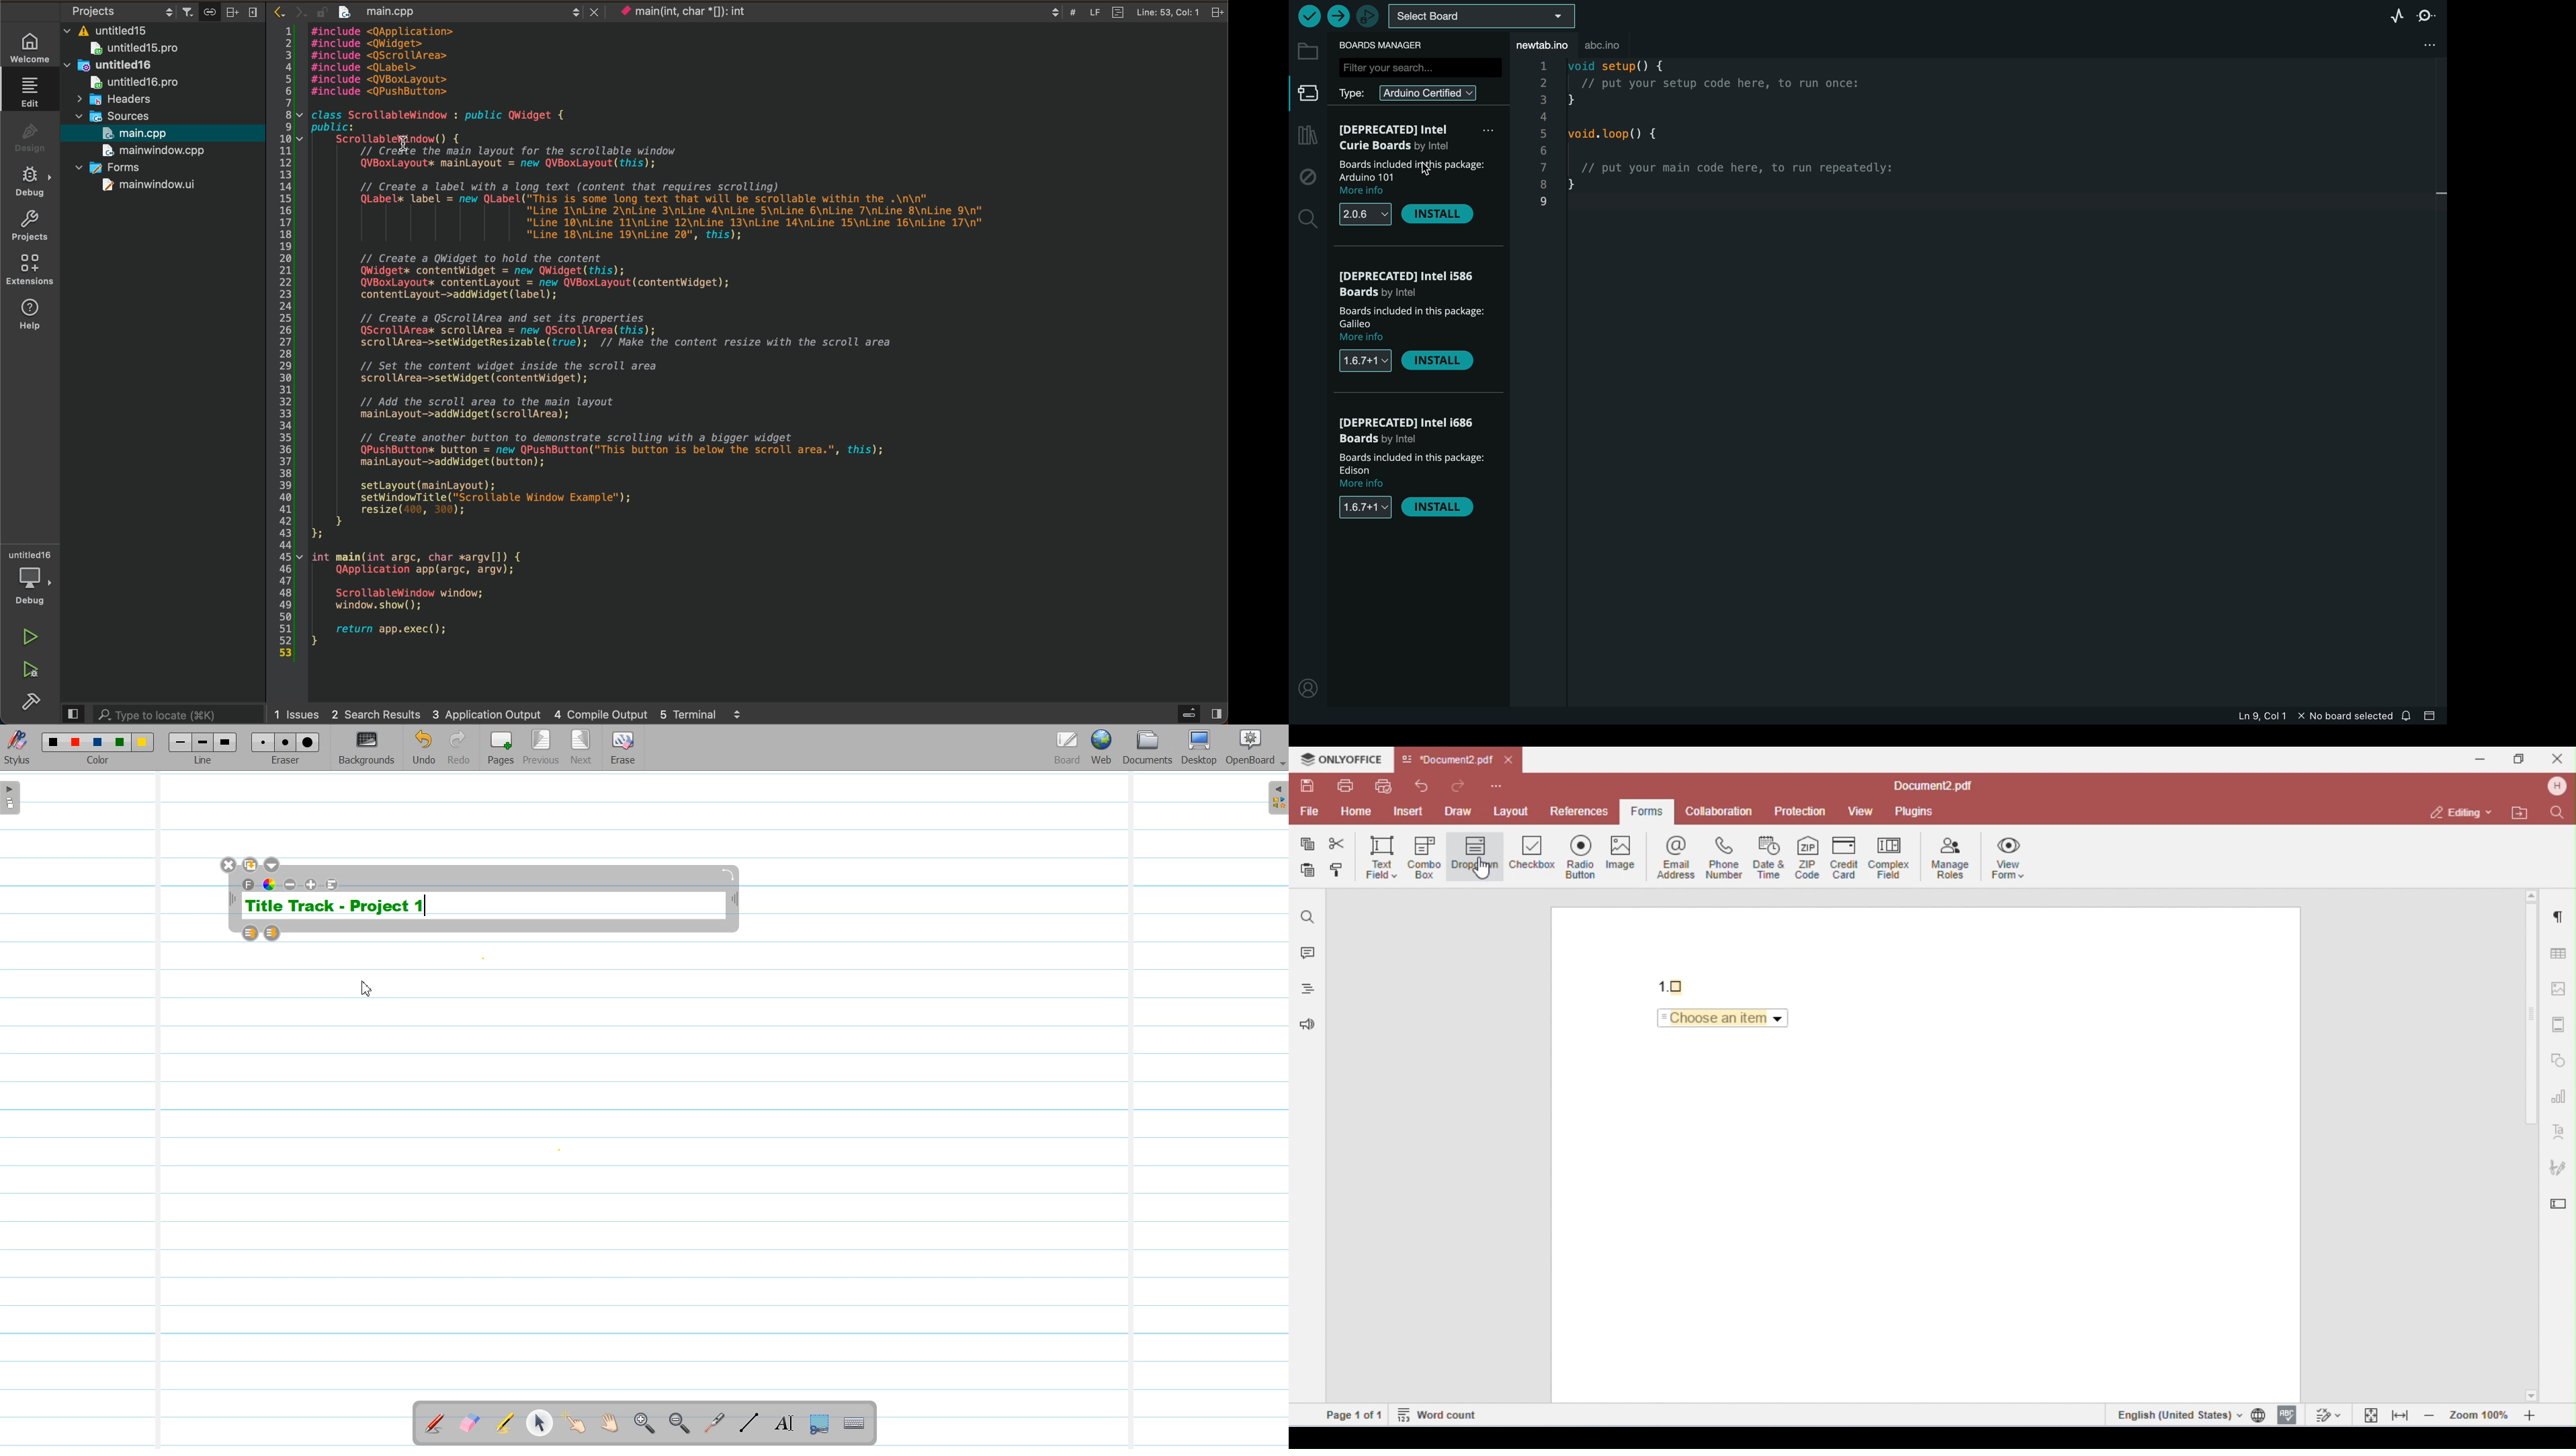 The height and width of the screenshot is (1456, 2576). Describe the element at coordinates (160, 134) in the screenshot. I see `selected file` at that location.